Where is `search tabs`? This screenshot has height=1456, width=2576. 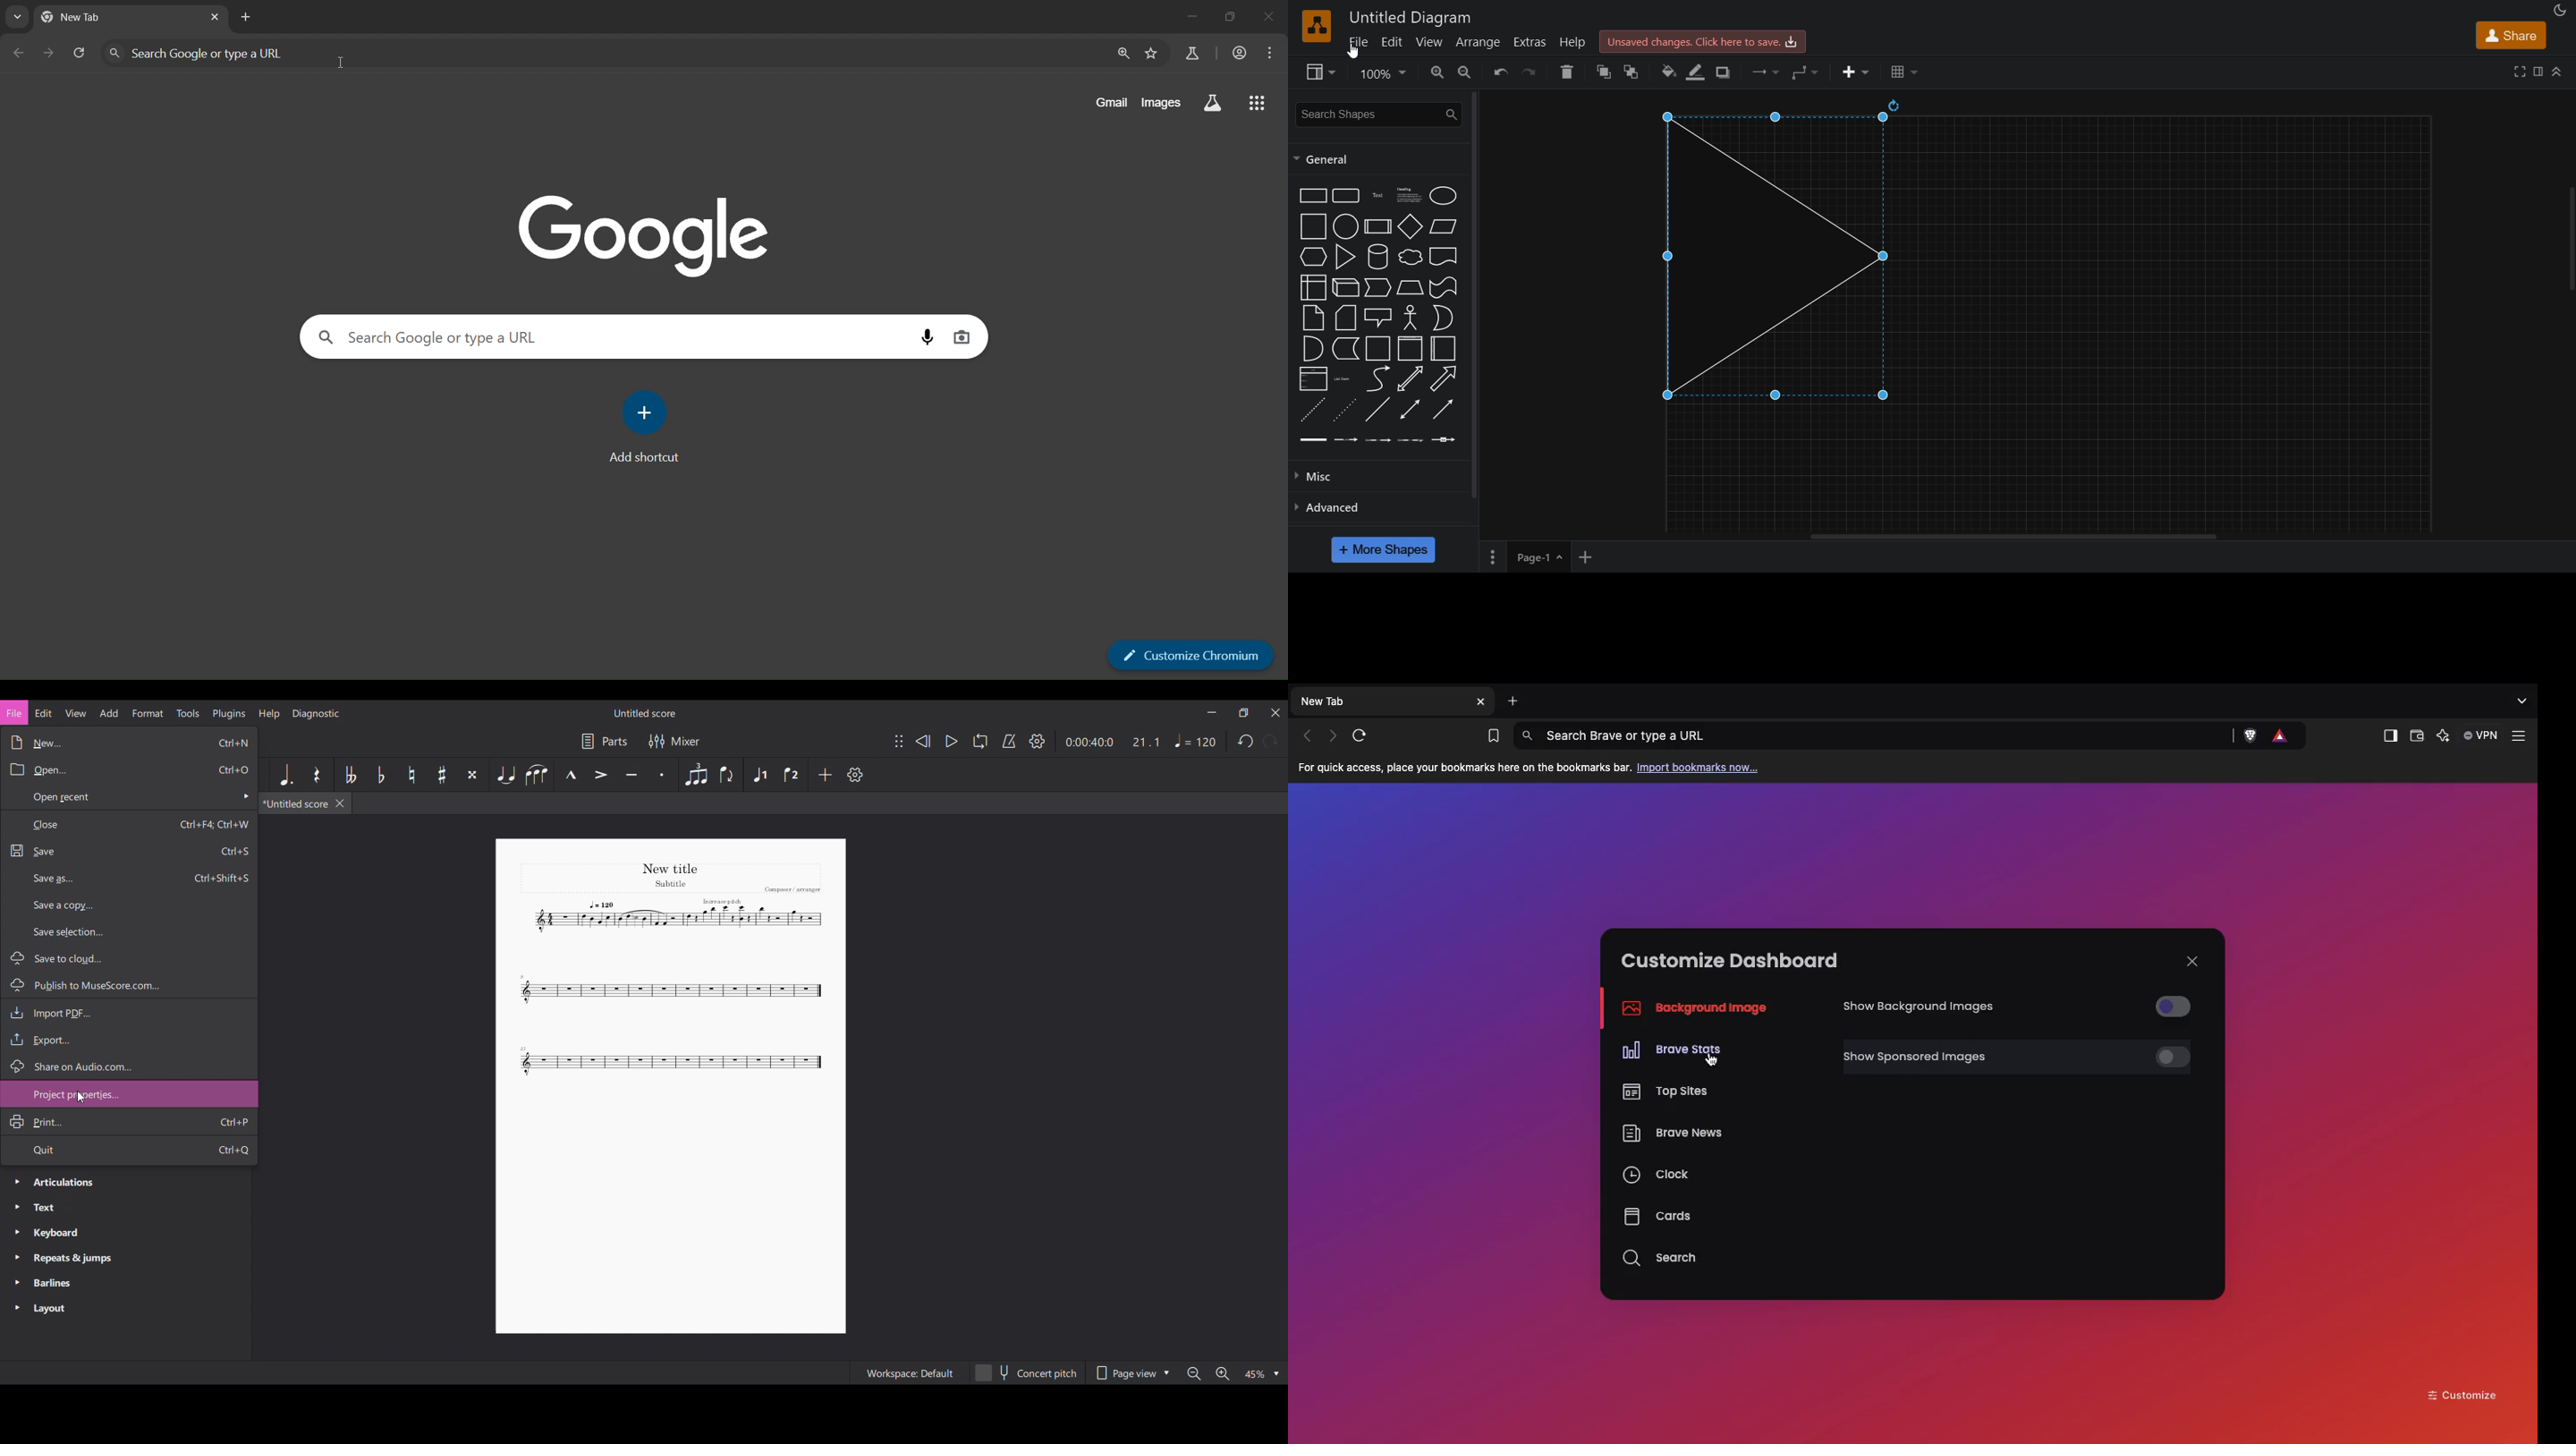 search tabs is located at coordinates (17, 18).